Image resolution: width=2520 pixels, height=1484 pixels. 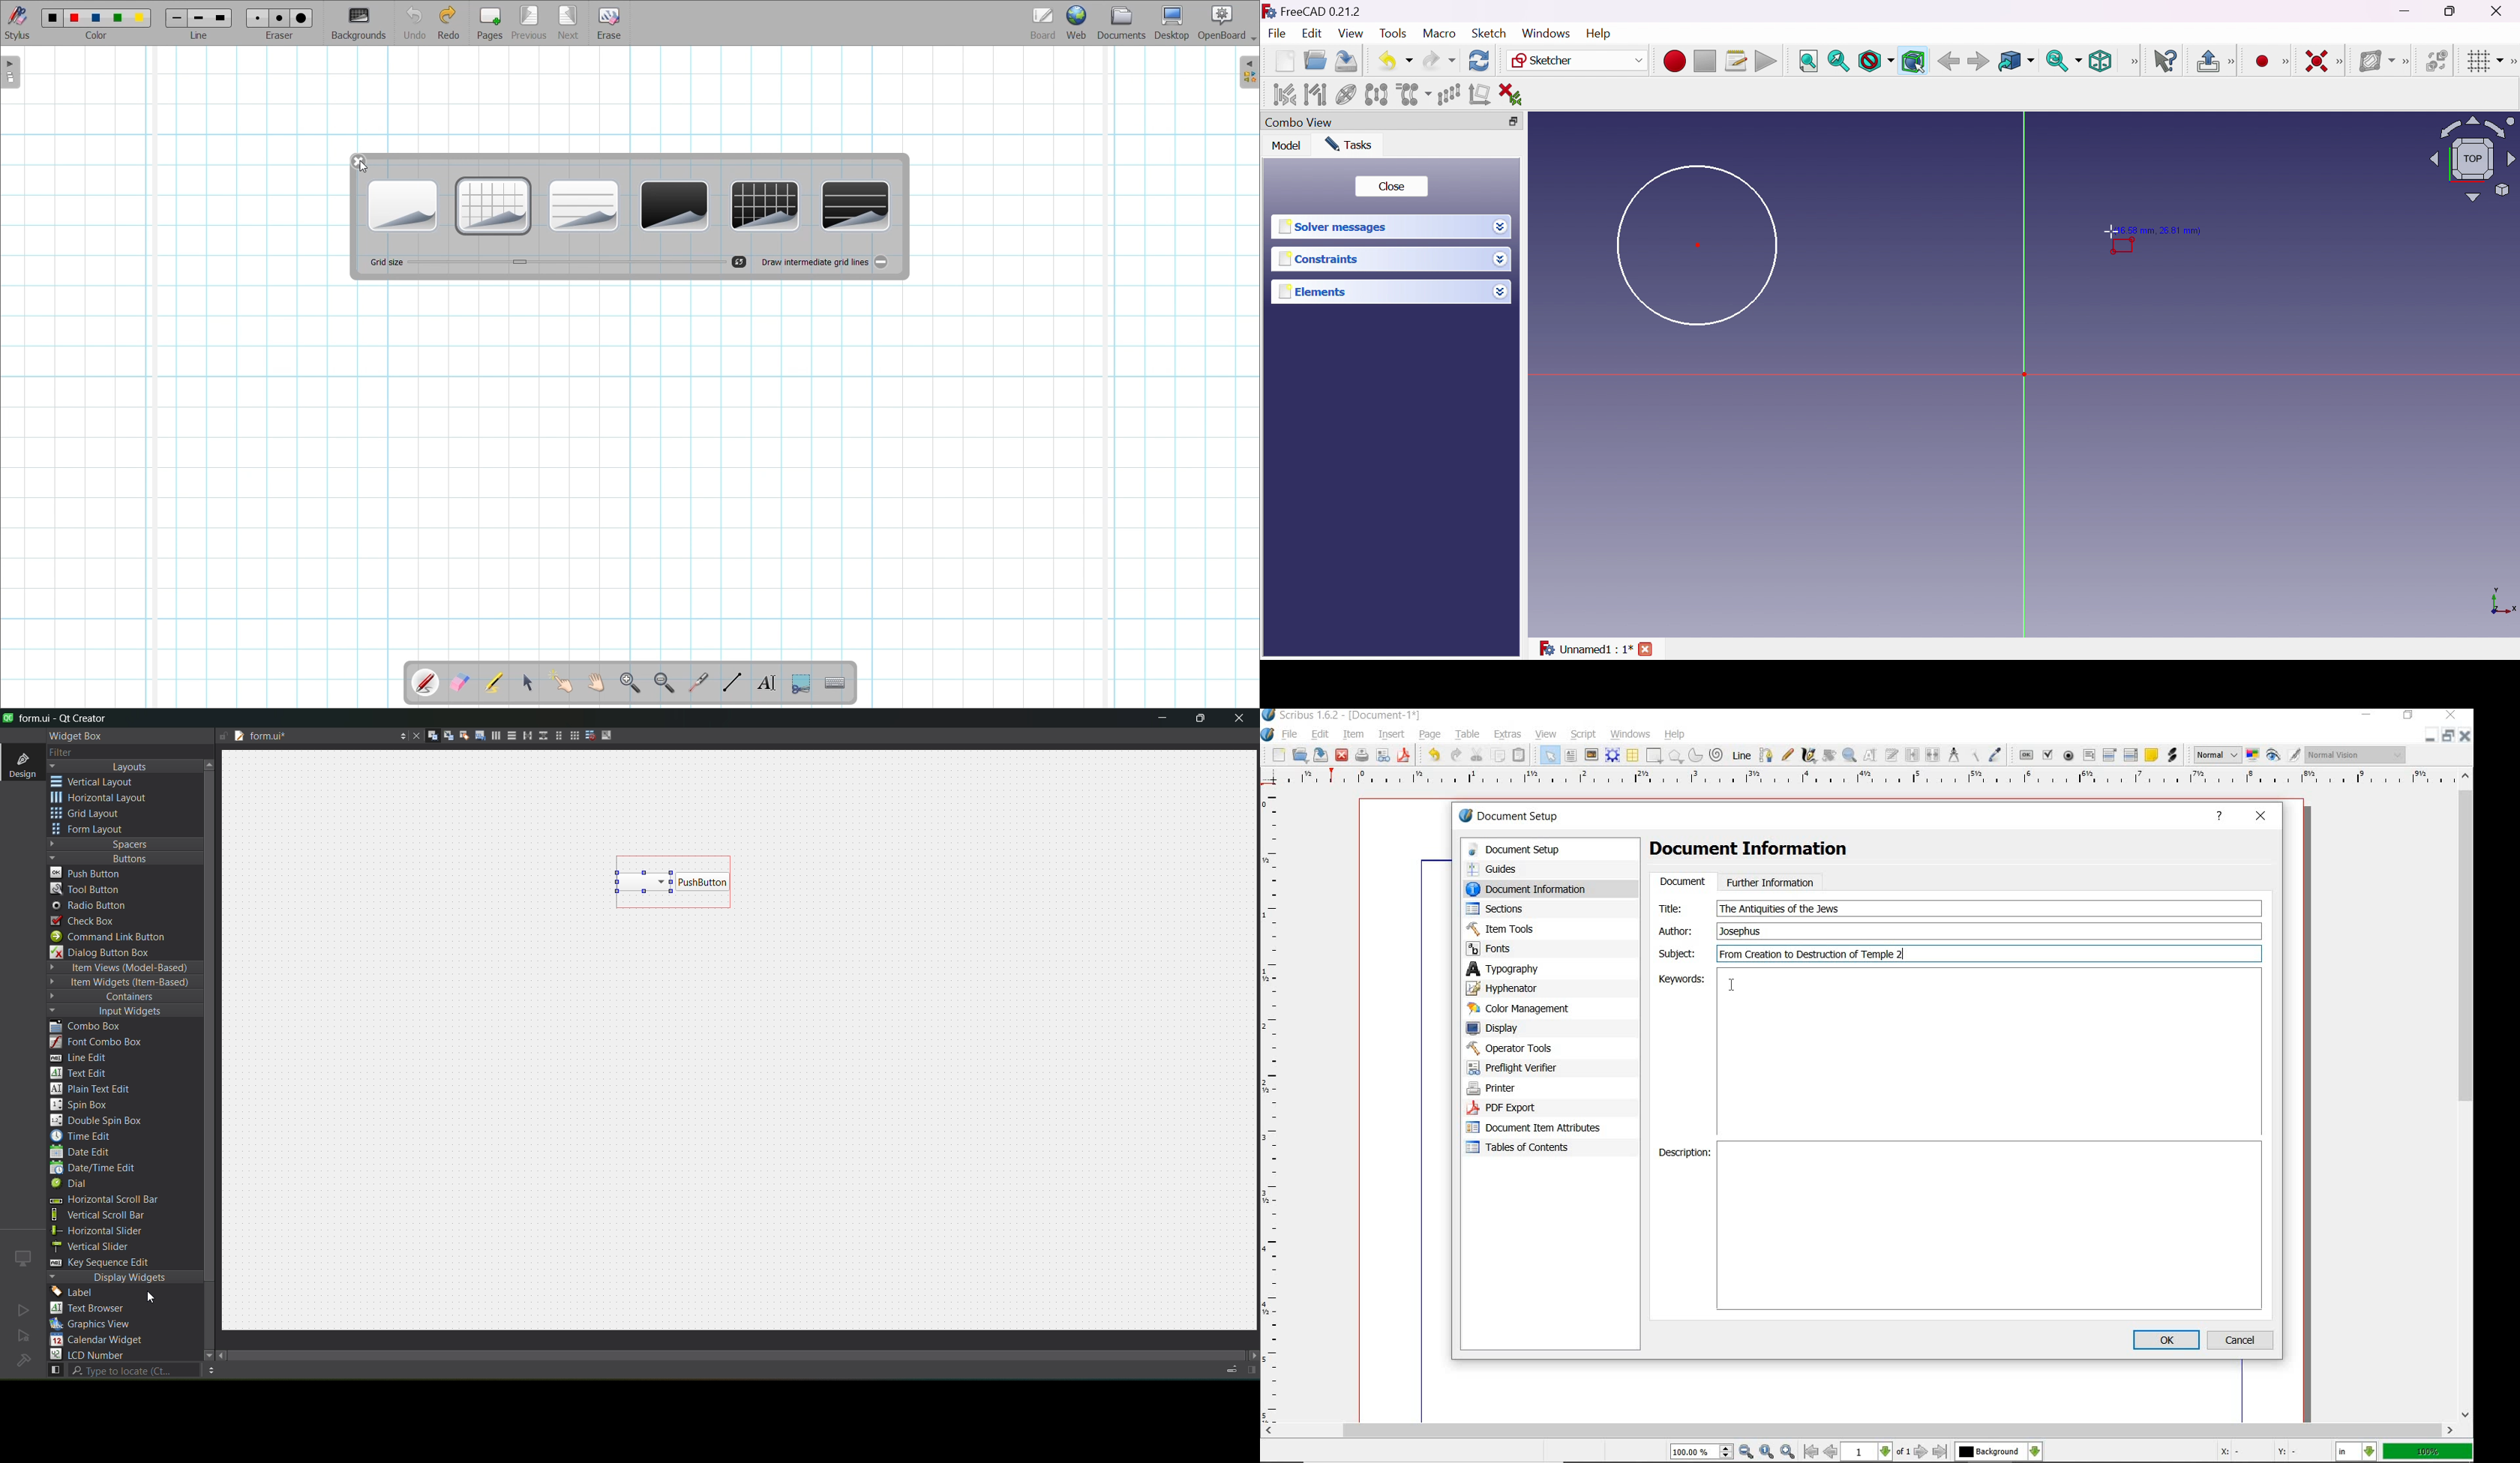 I want to click on ruler, so click(x=1873, y=781).